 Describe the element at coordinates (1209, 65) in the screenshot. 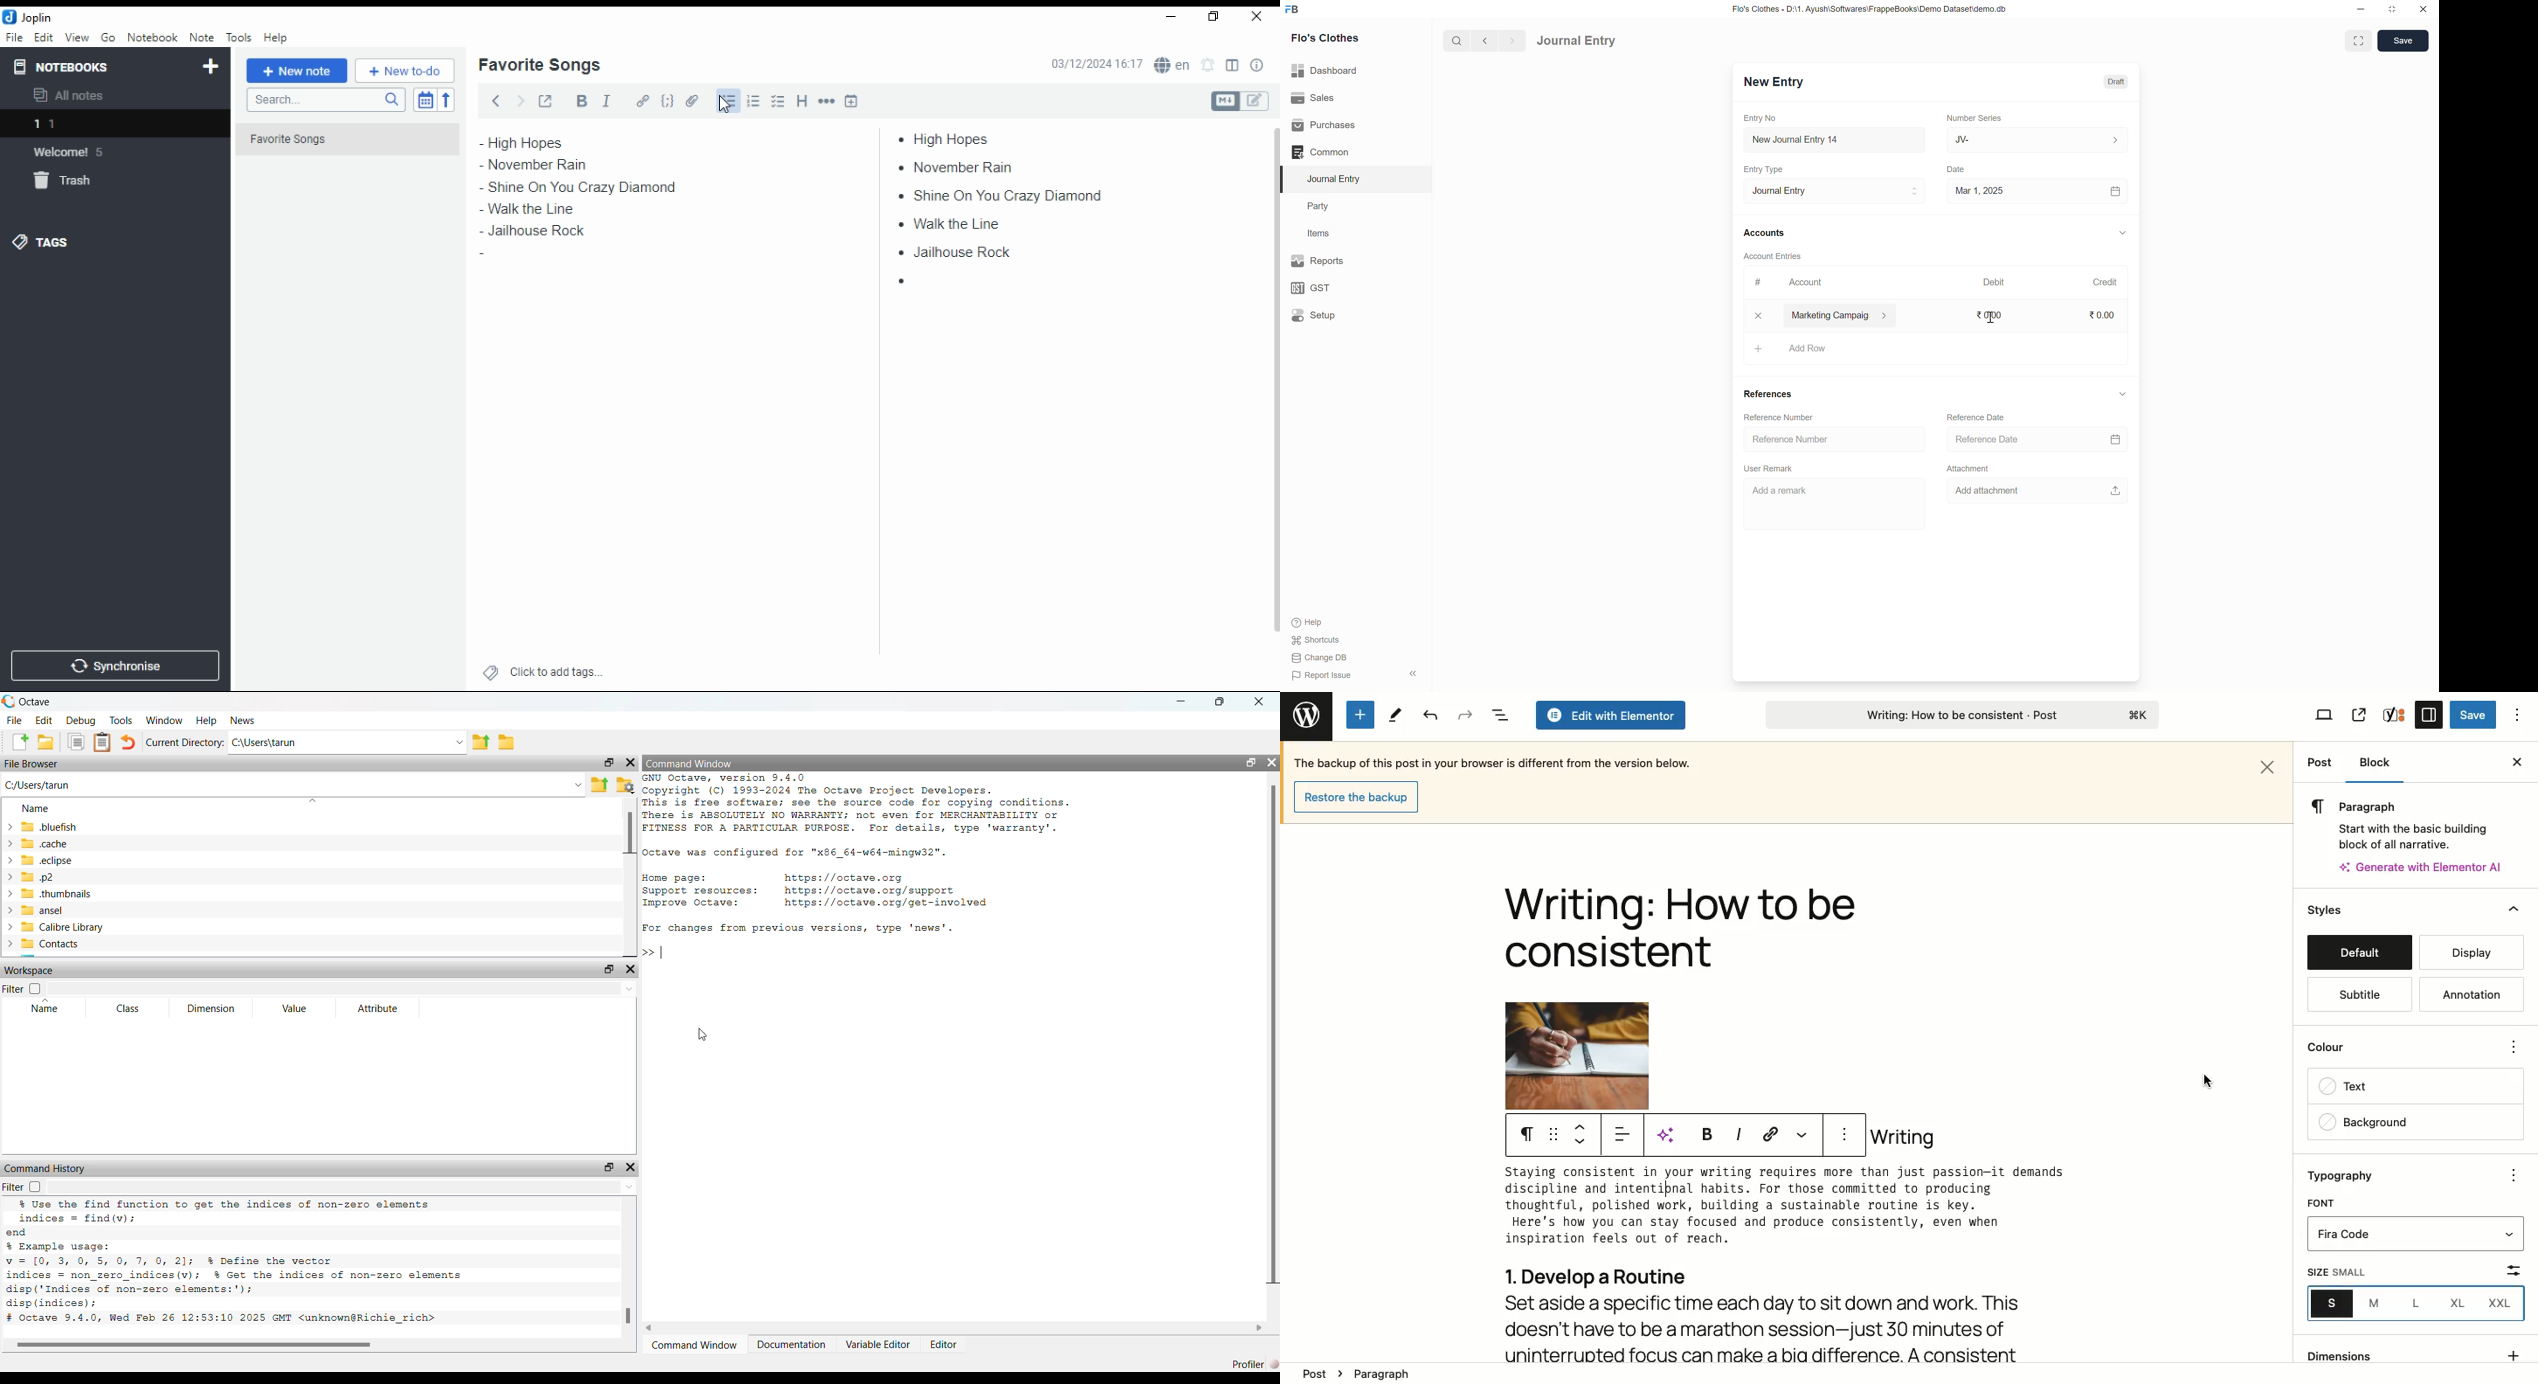

I see `set alarm` at that location.